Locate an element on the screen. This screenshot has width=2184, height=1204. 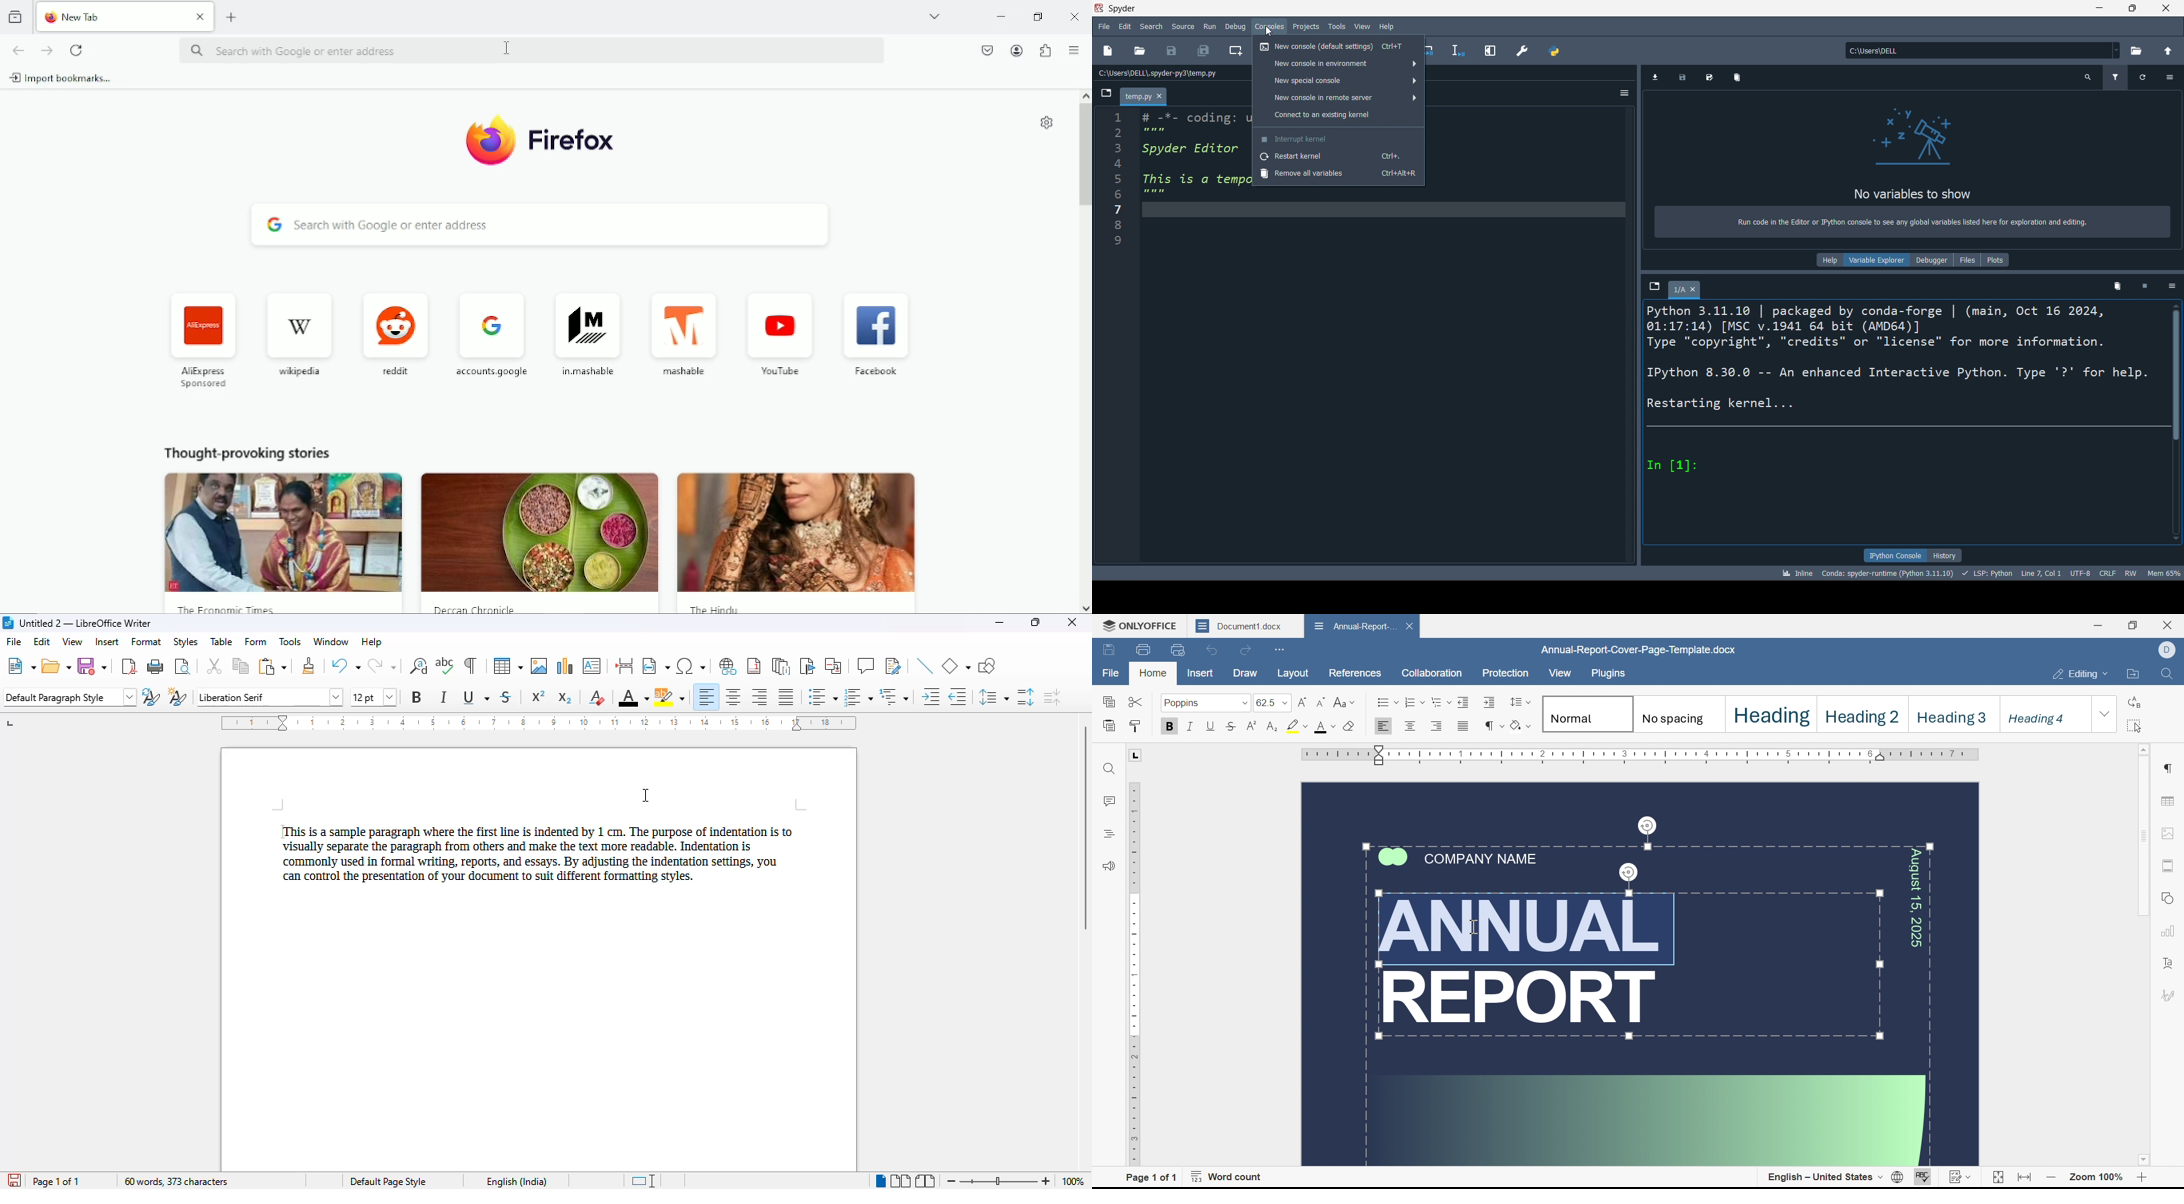
word and character count is located at coordinates (175, 1182).